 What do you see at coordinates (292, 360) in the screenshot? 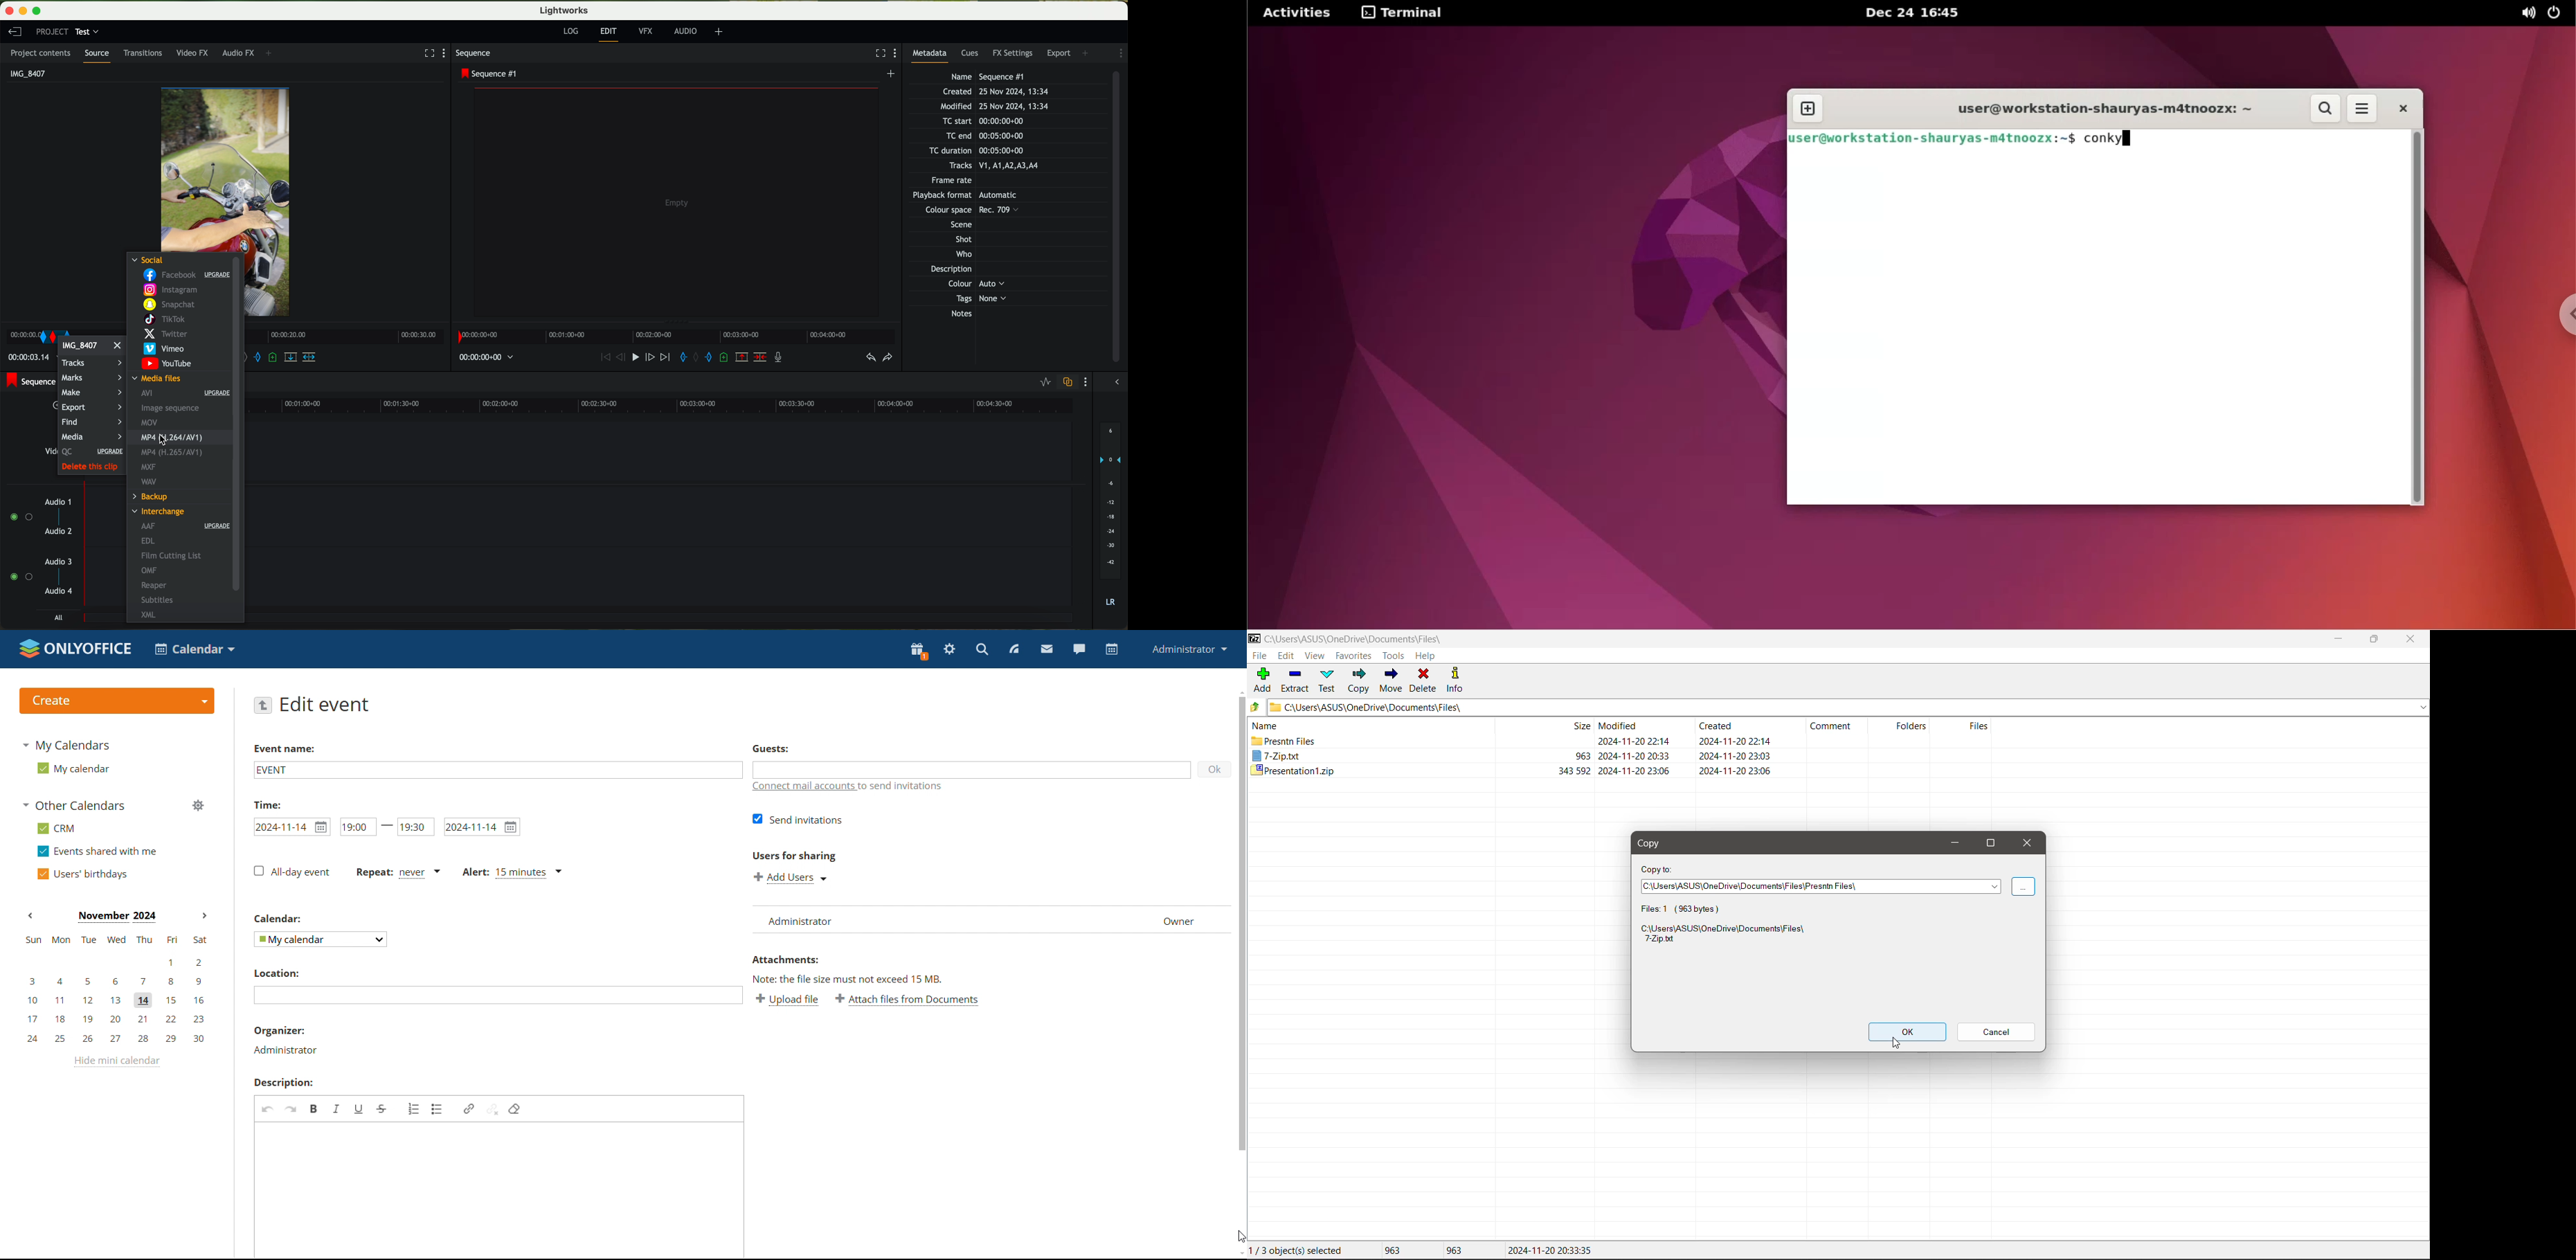
I see `replace into the target sequence` at bounding box center [292, 360].